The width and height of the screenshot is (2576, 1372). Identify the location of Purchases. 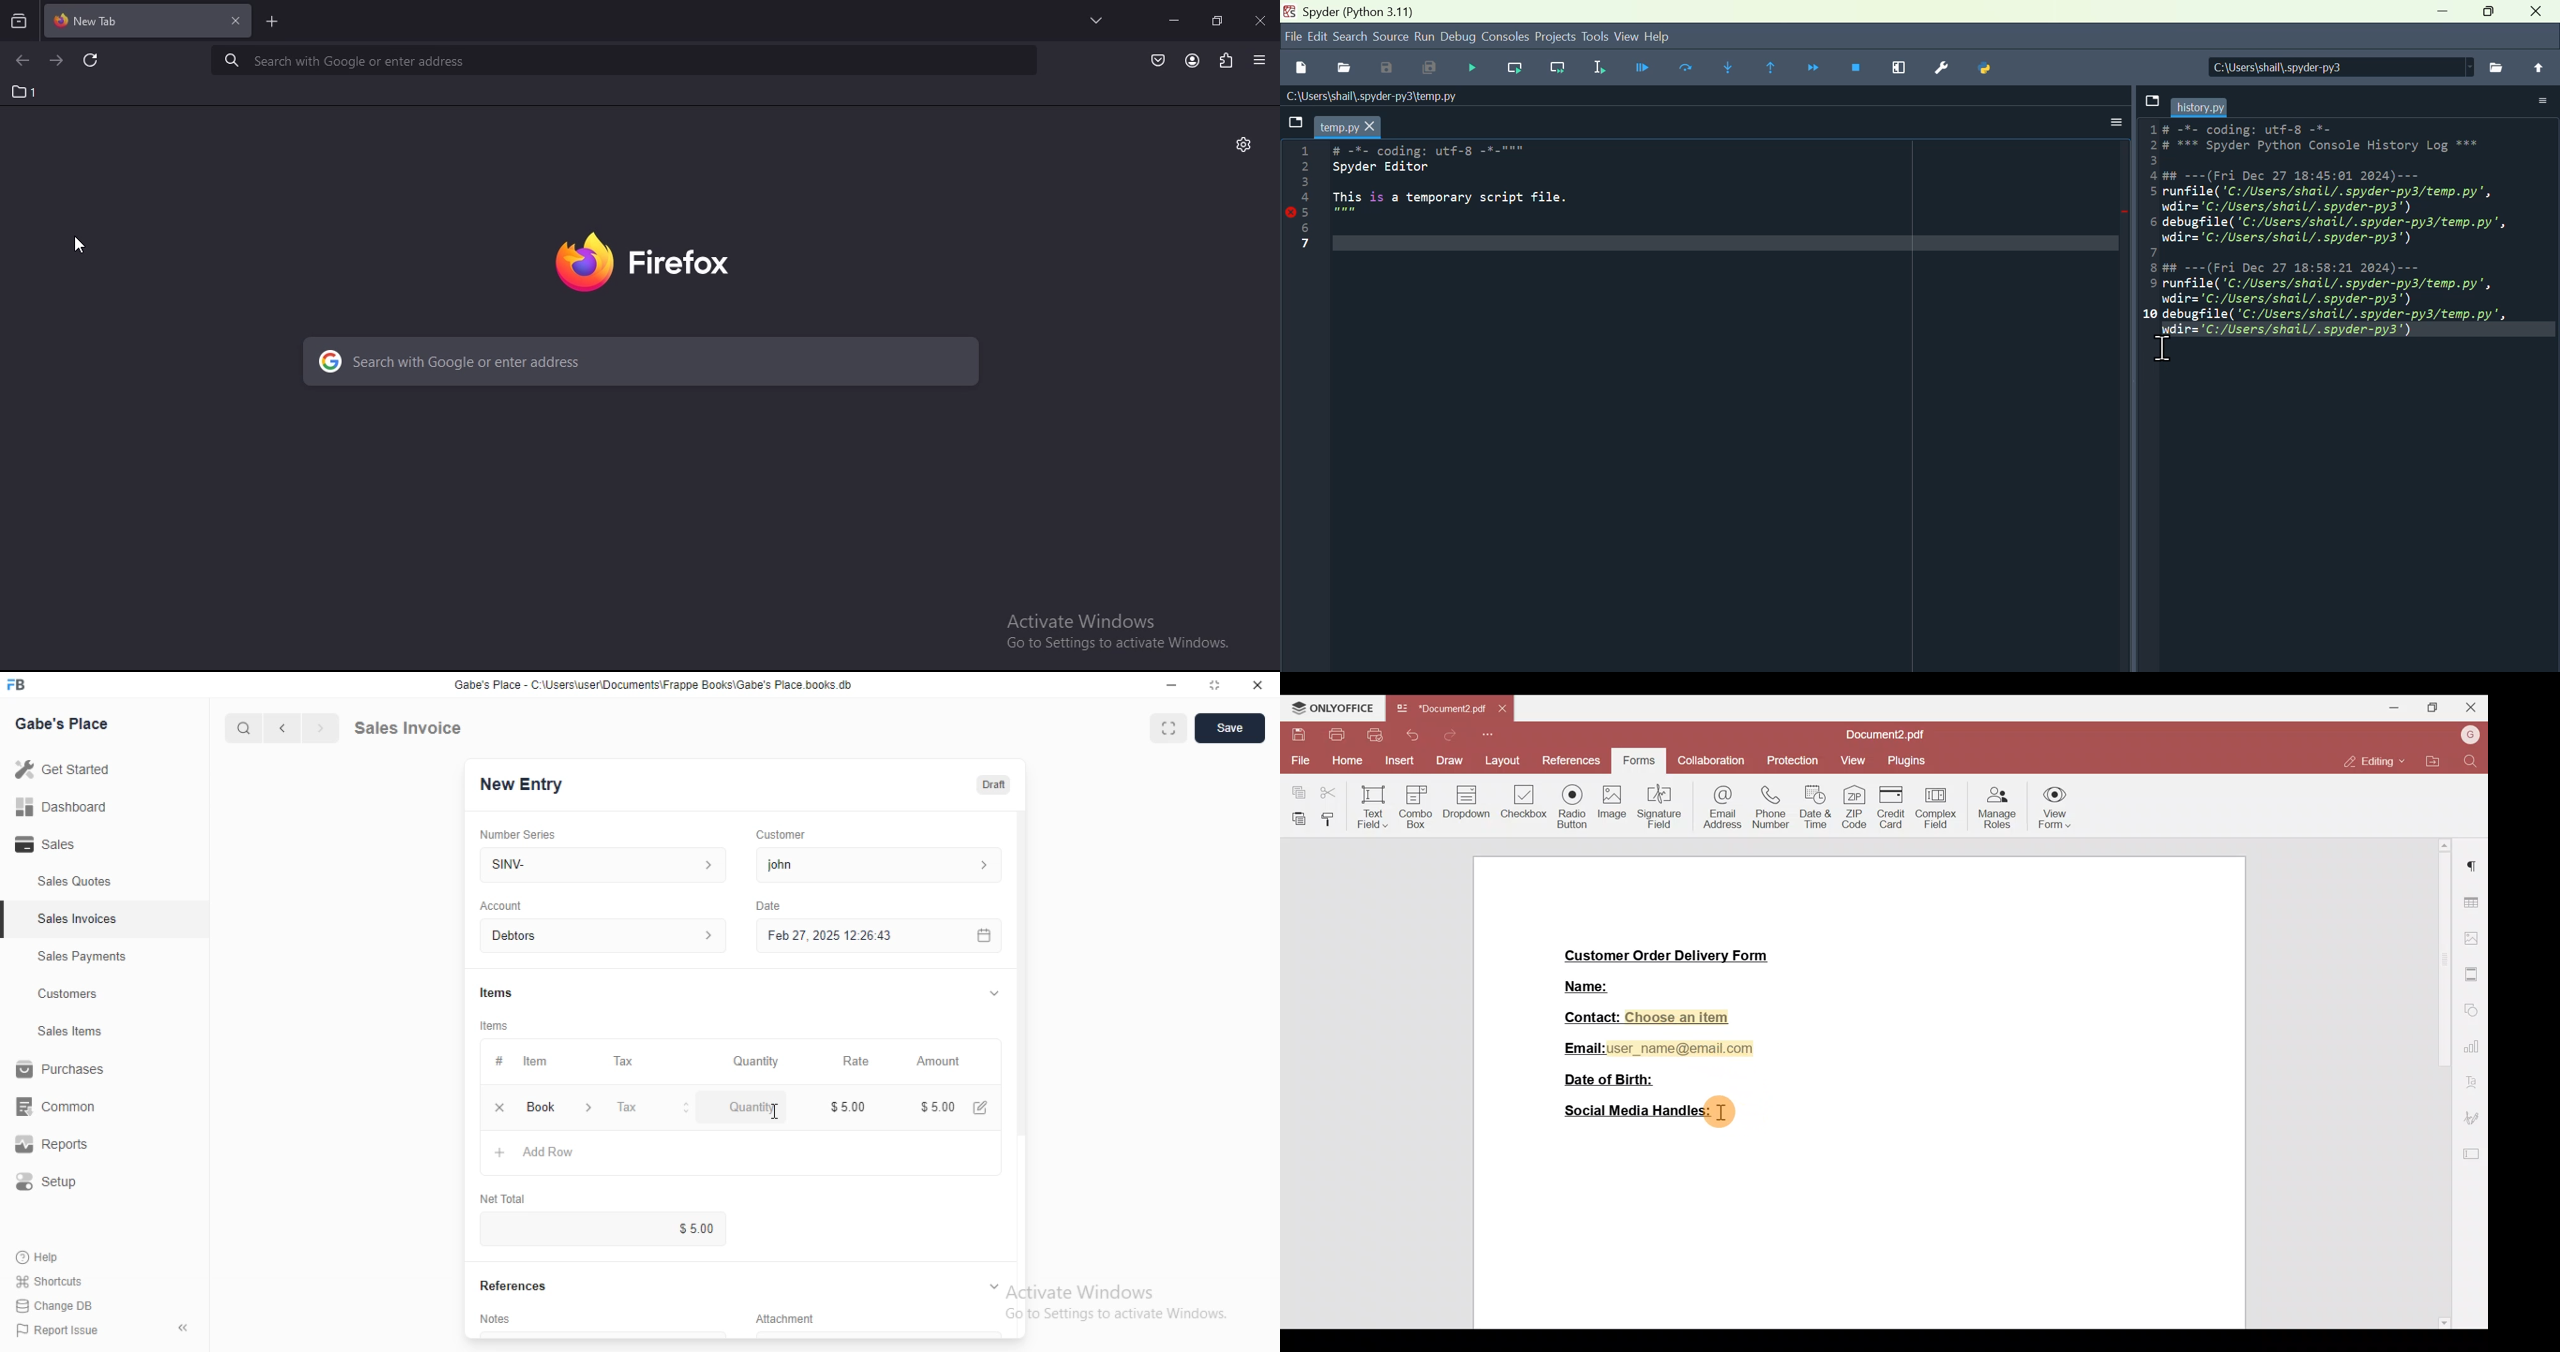
(59, 1069).